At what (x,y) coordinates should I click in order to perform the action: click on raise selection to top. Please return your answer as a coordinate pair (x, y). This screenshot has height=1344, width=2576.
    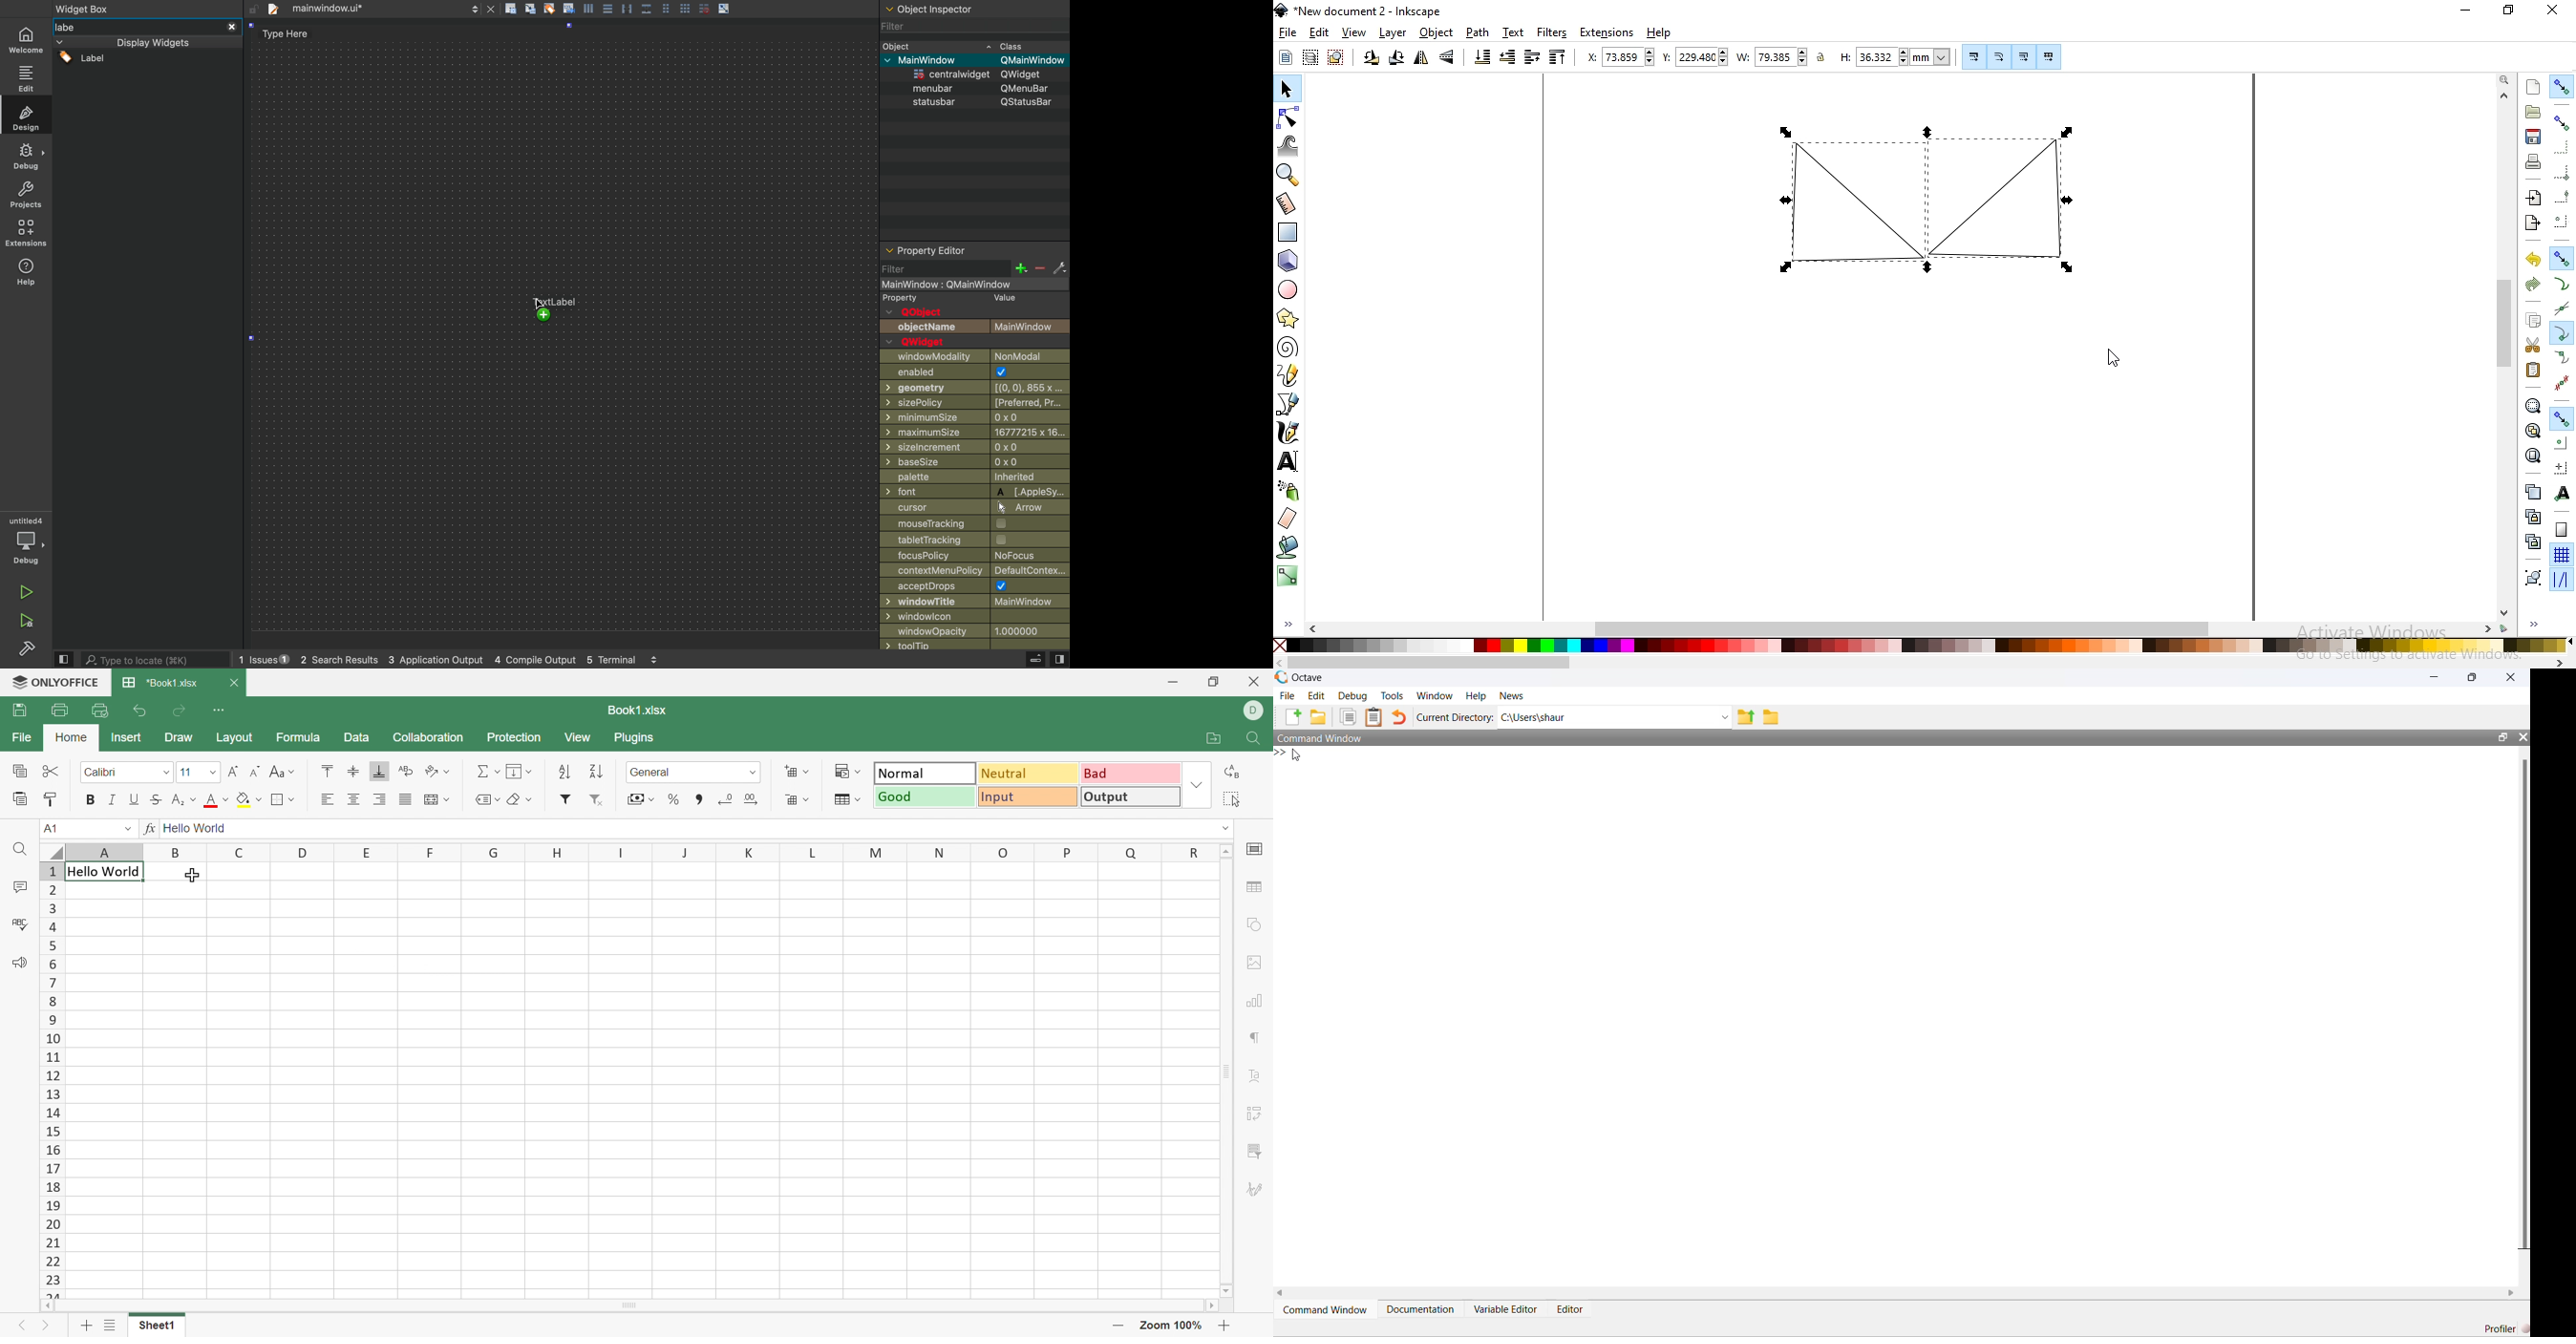
    Looking at the image, I should click on (1558, 57).